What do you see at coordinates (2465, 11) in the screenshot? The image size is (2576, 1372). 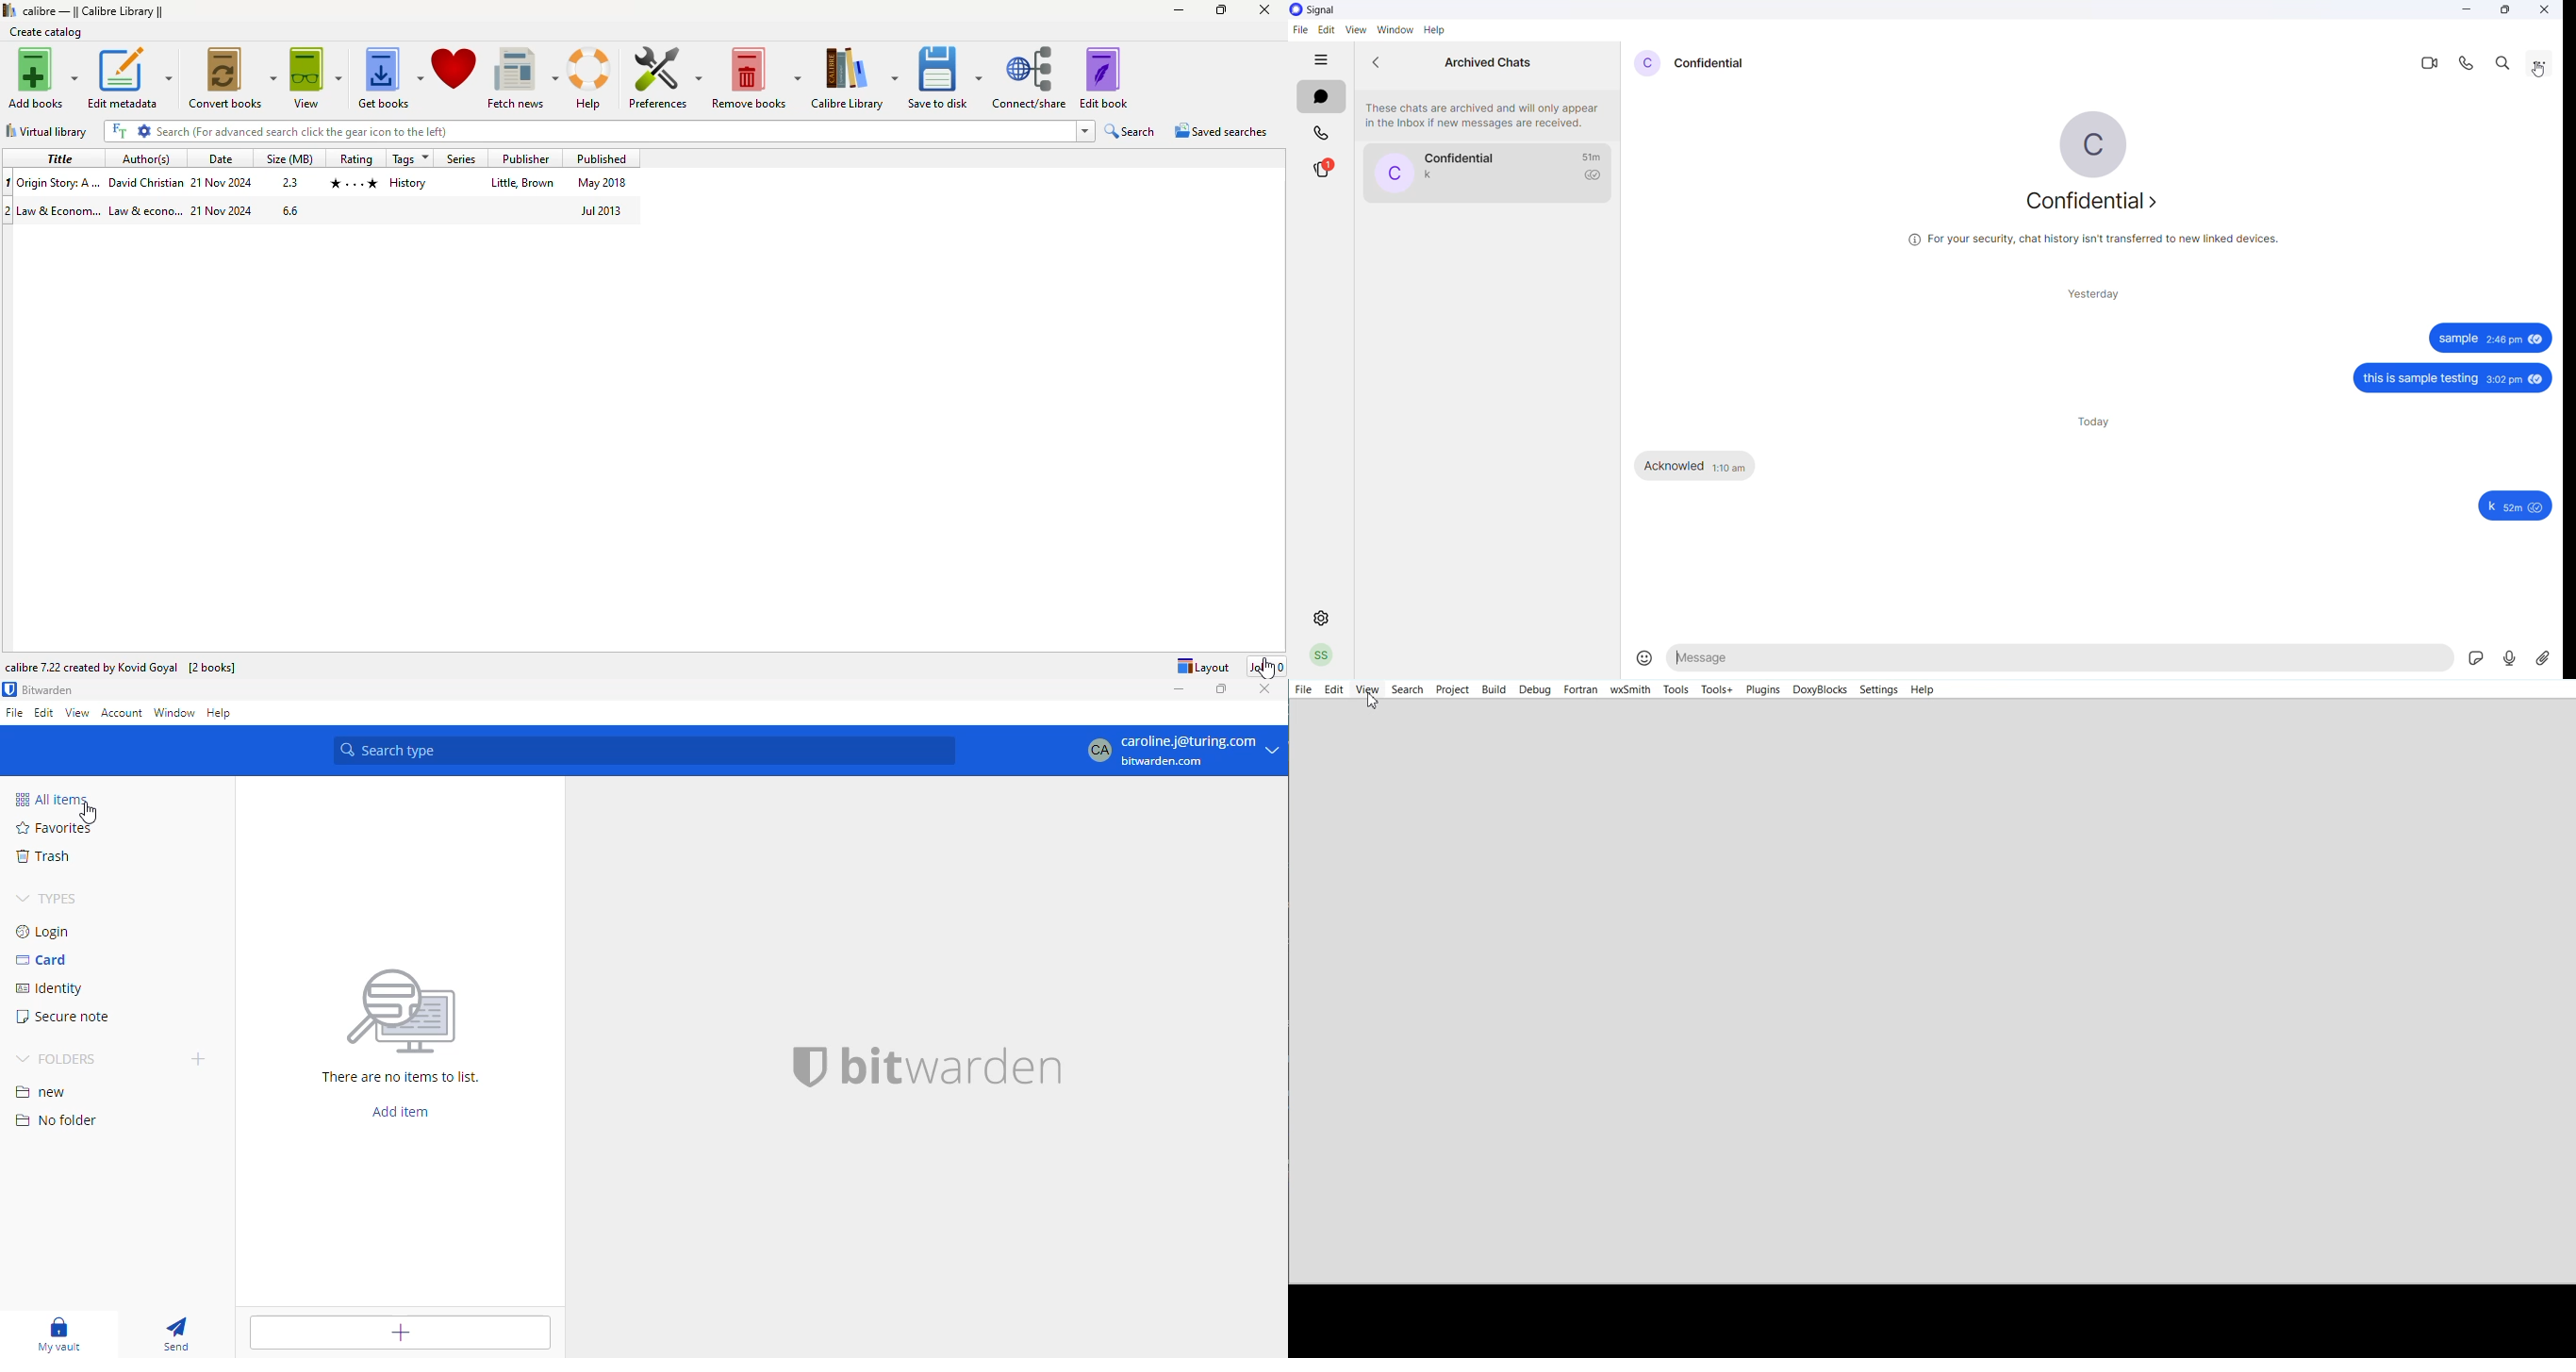 I see `minimize` at bounding box center [2465, 11].